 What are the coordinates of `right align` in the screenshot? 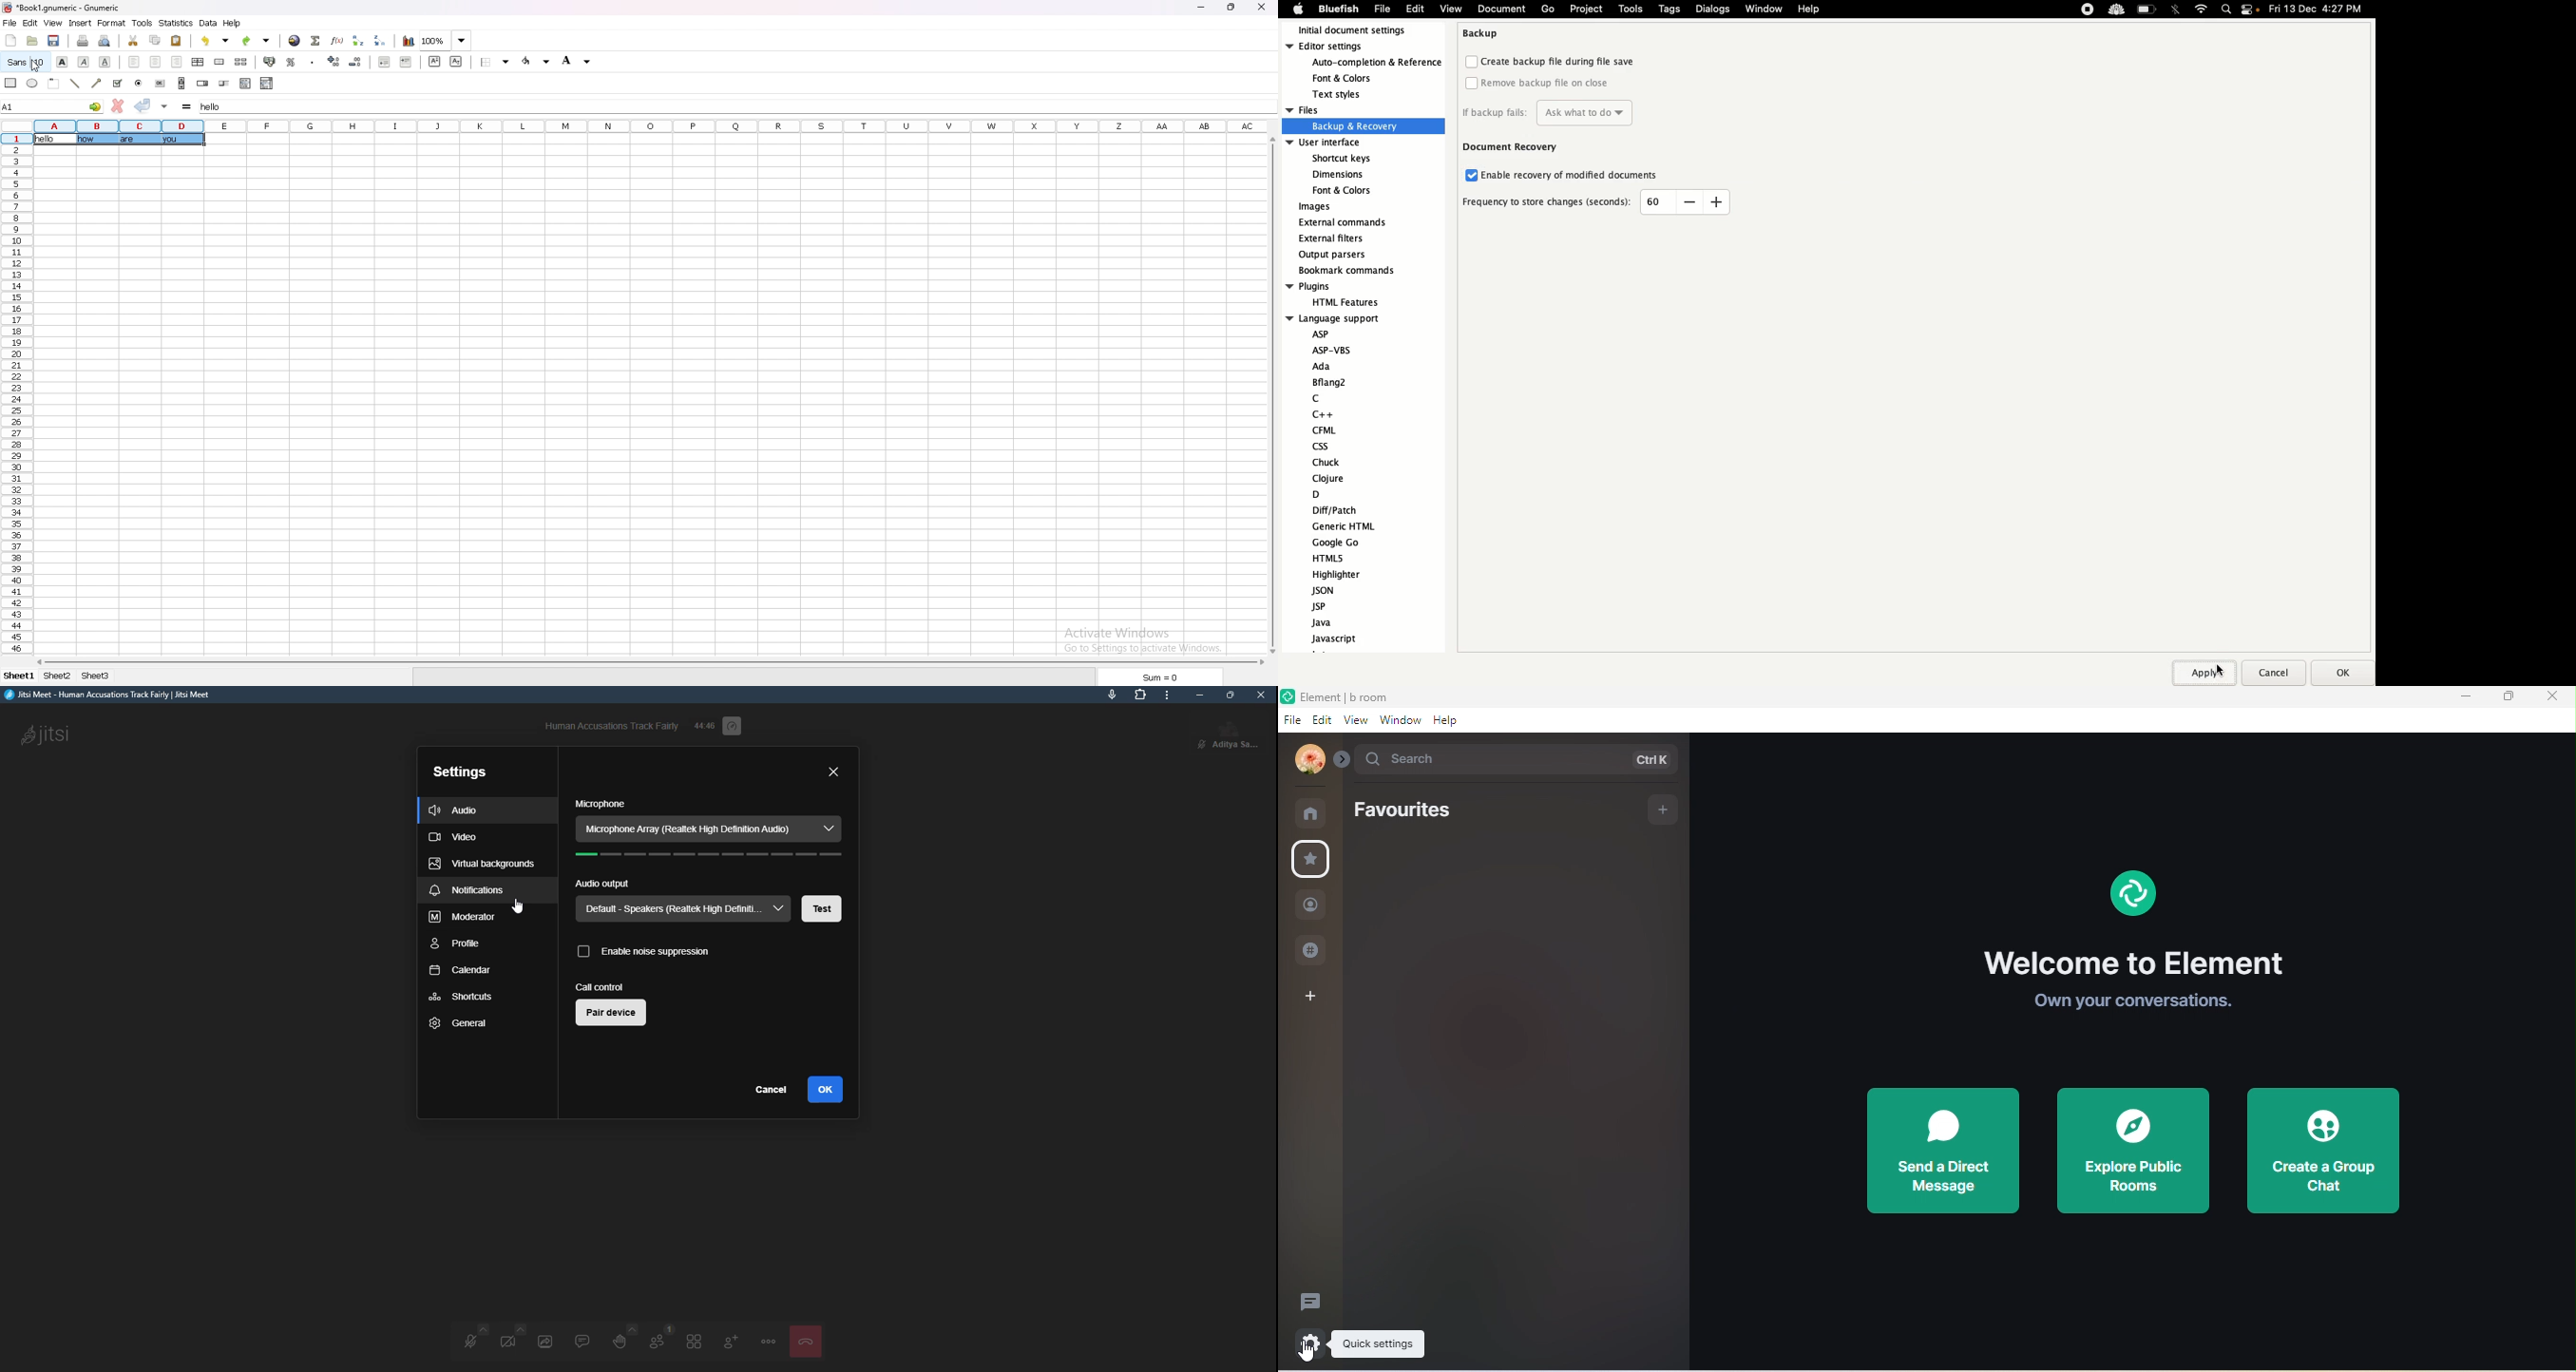 It's located at (177, 62).